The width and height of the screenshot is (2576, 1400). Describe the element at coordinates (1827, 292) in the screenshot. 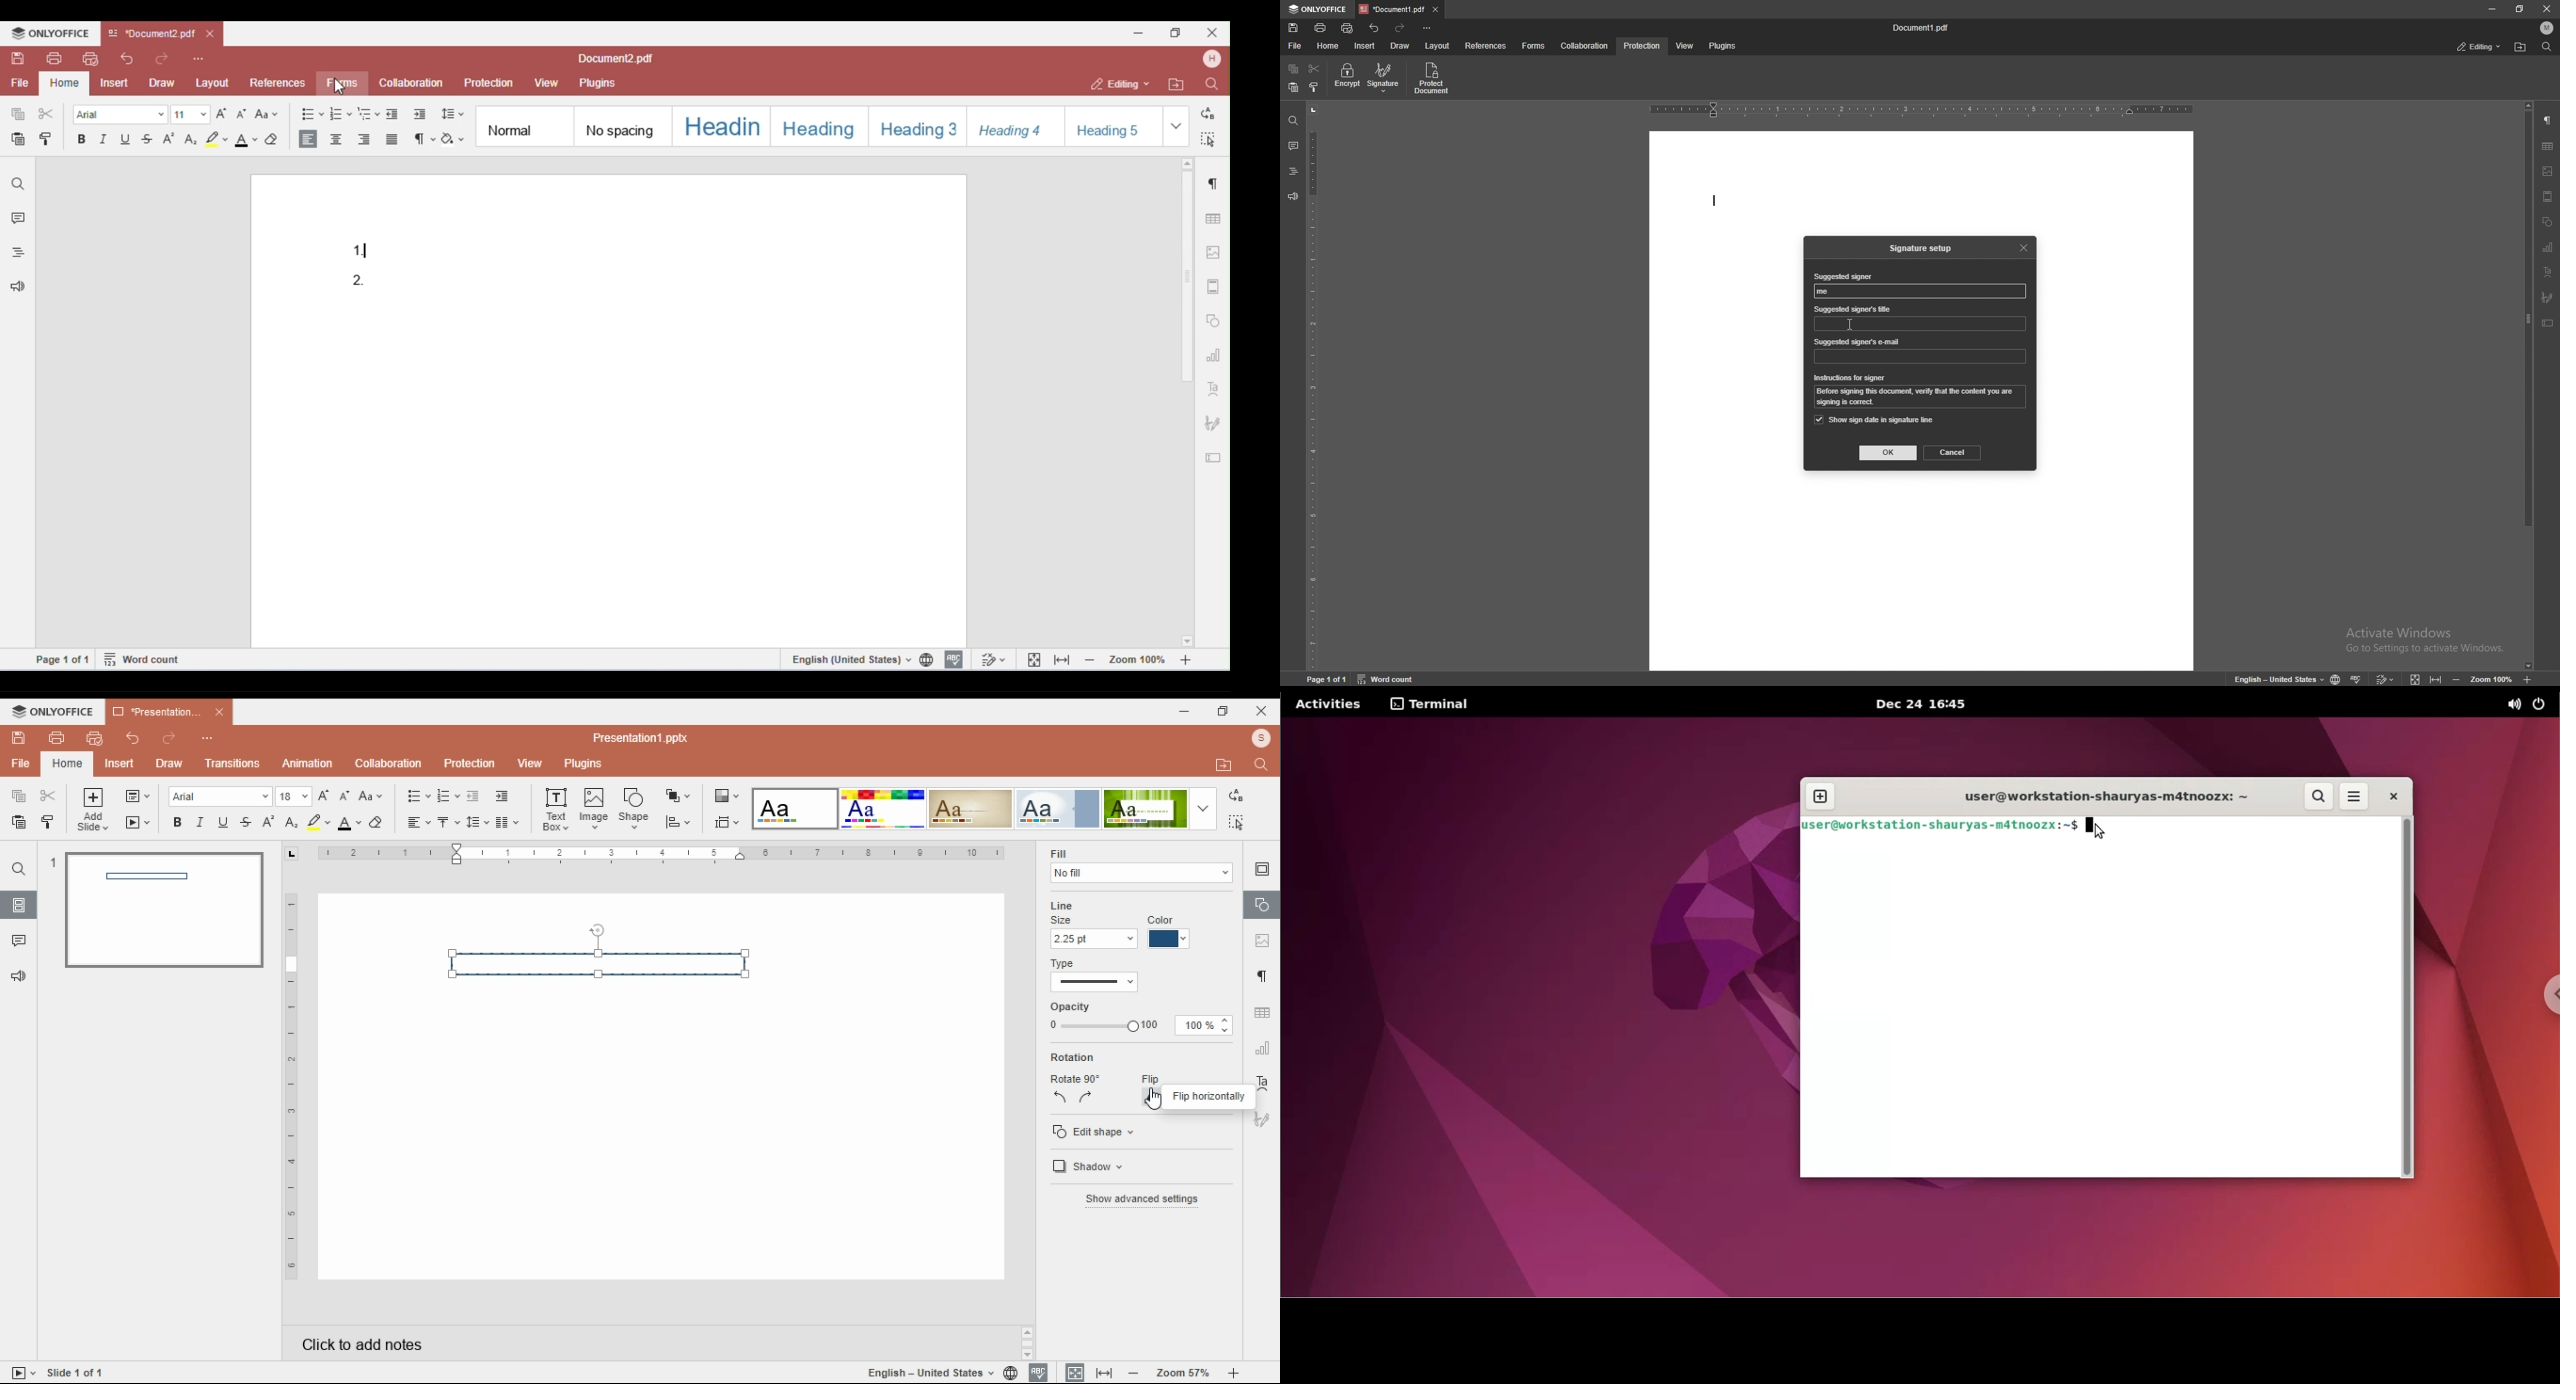

I see `suggested signer` at that location.